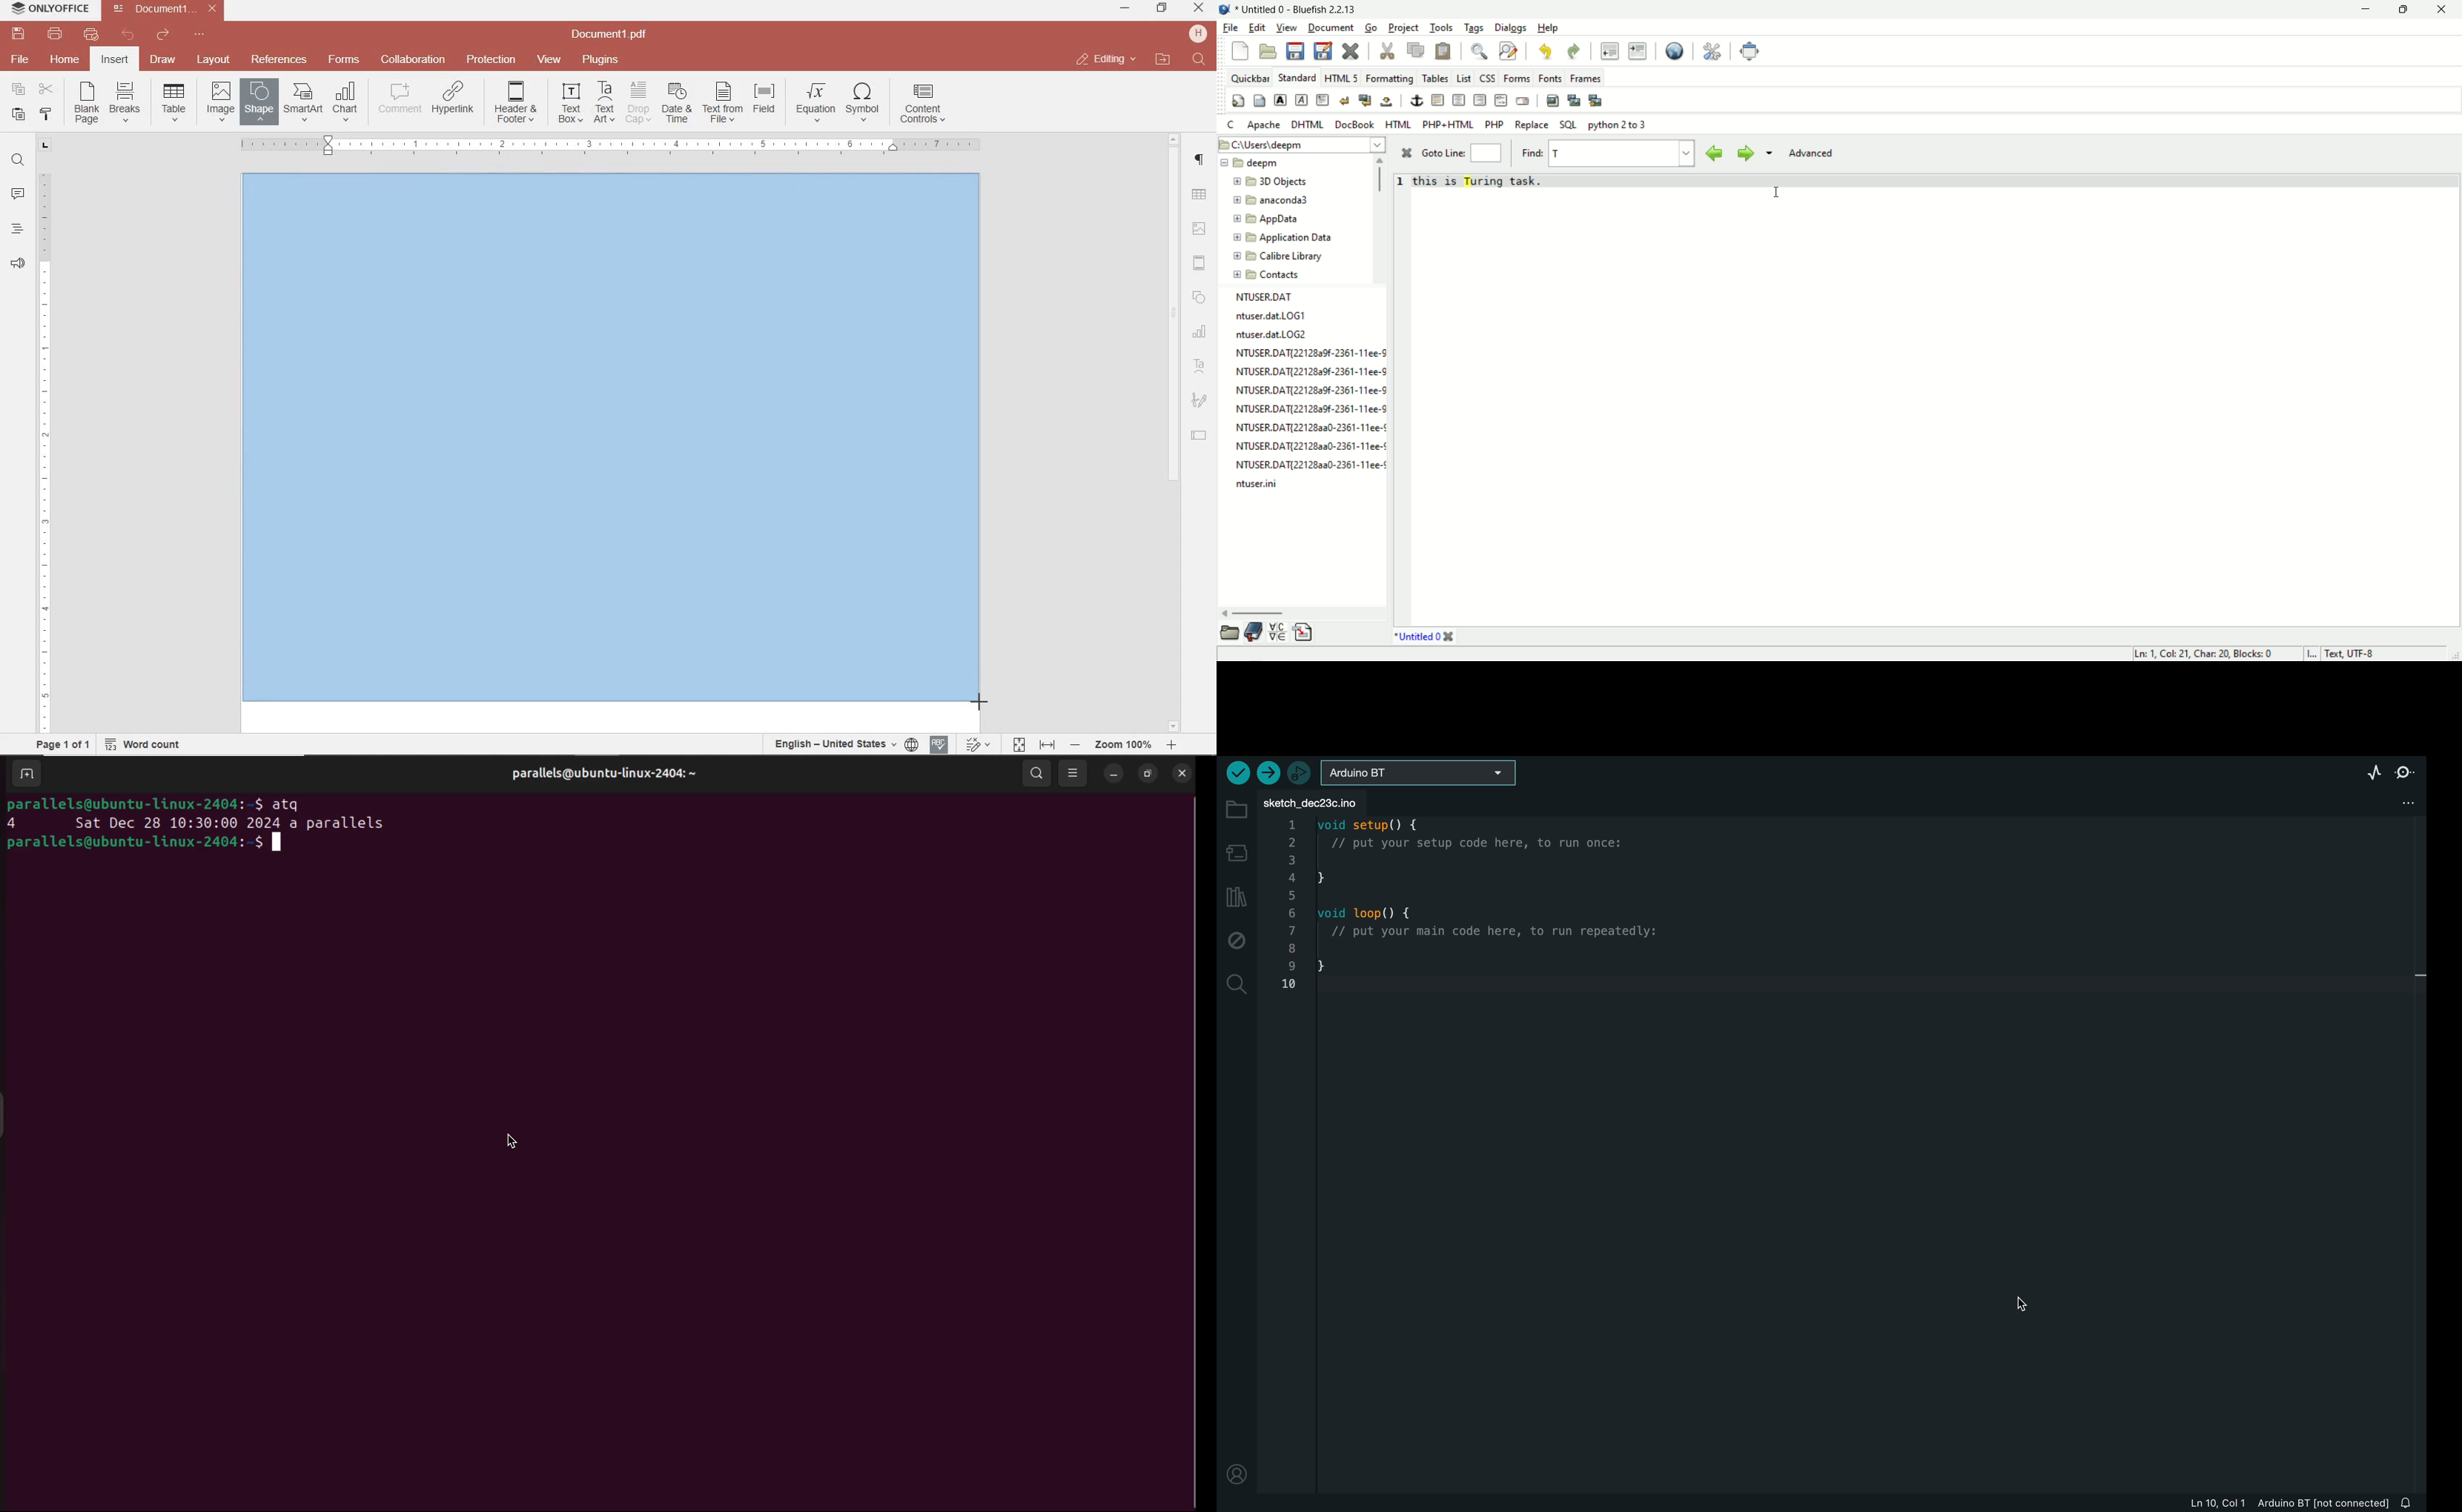 The width and height of the screenshot is (2464, 1512). What do you see at coordinates (1202, 9) in the screenshot?
I see `minimize ,restore ,close` at bounding box center [1202, 9].